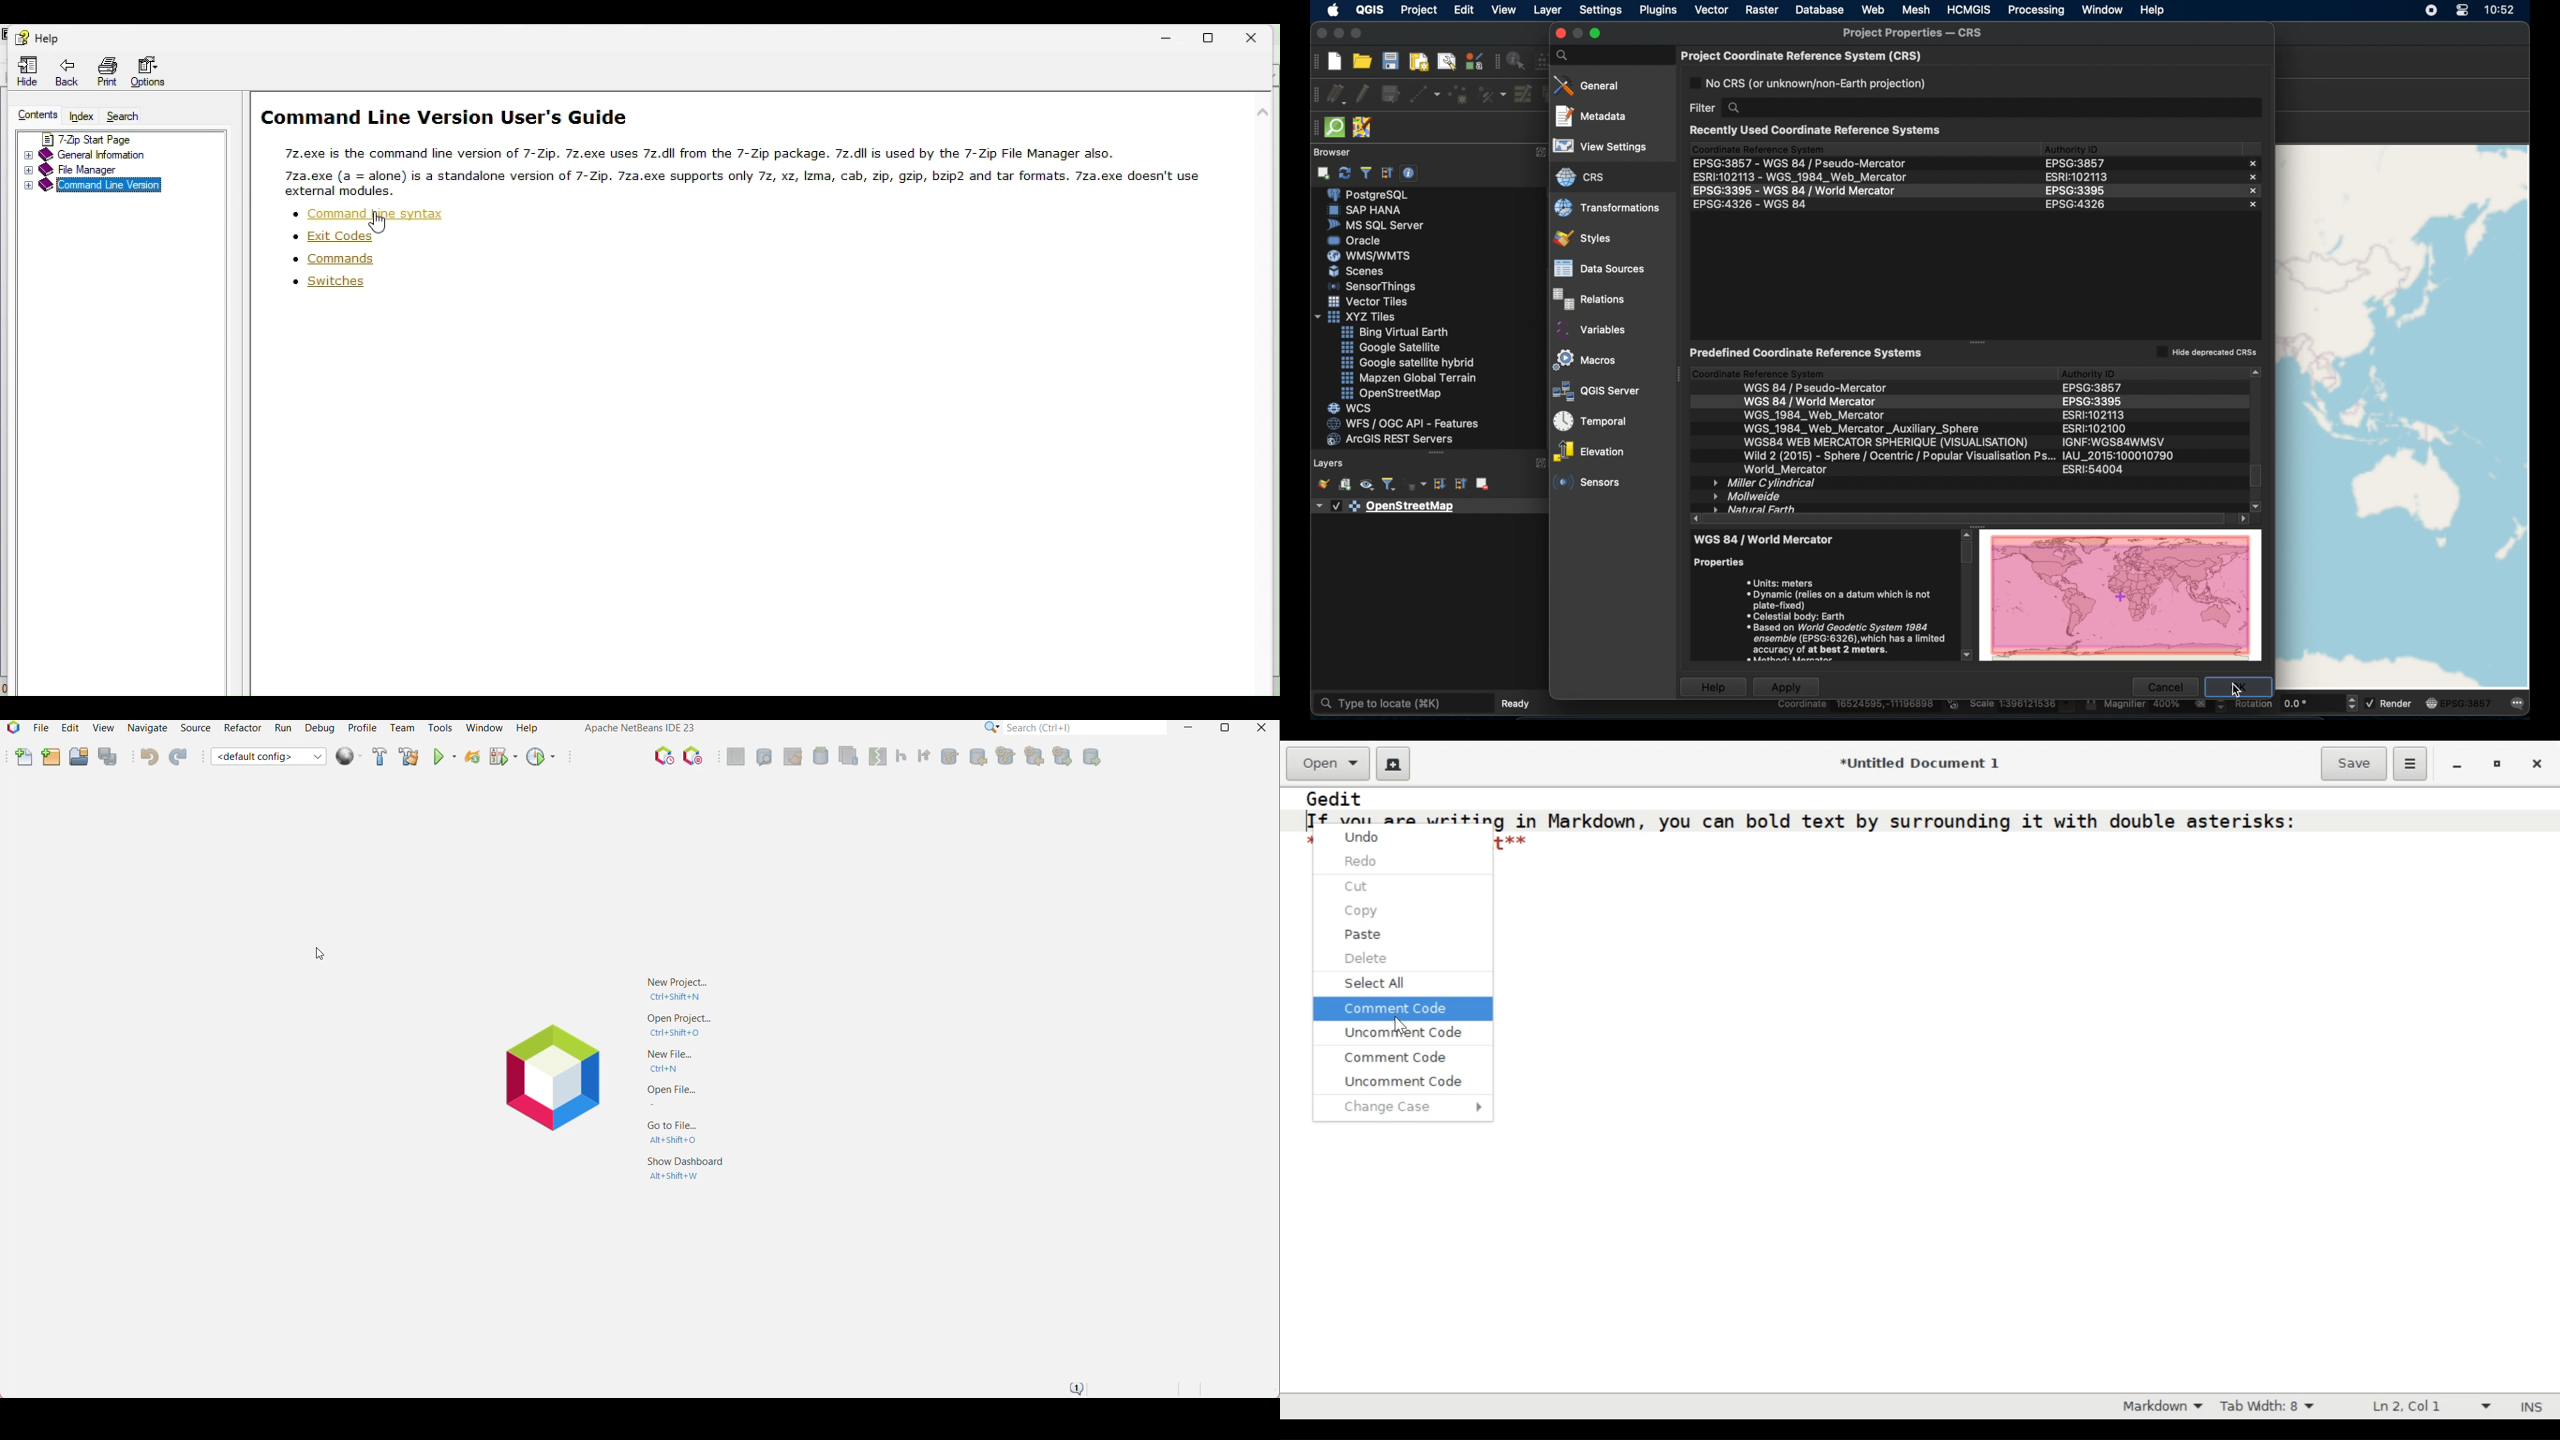 This screenshot has height=1456, width=2576. I want to click on screen recorder, so click(2425, 11).